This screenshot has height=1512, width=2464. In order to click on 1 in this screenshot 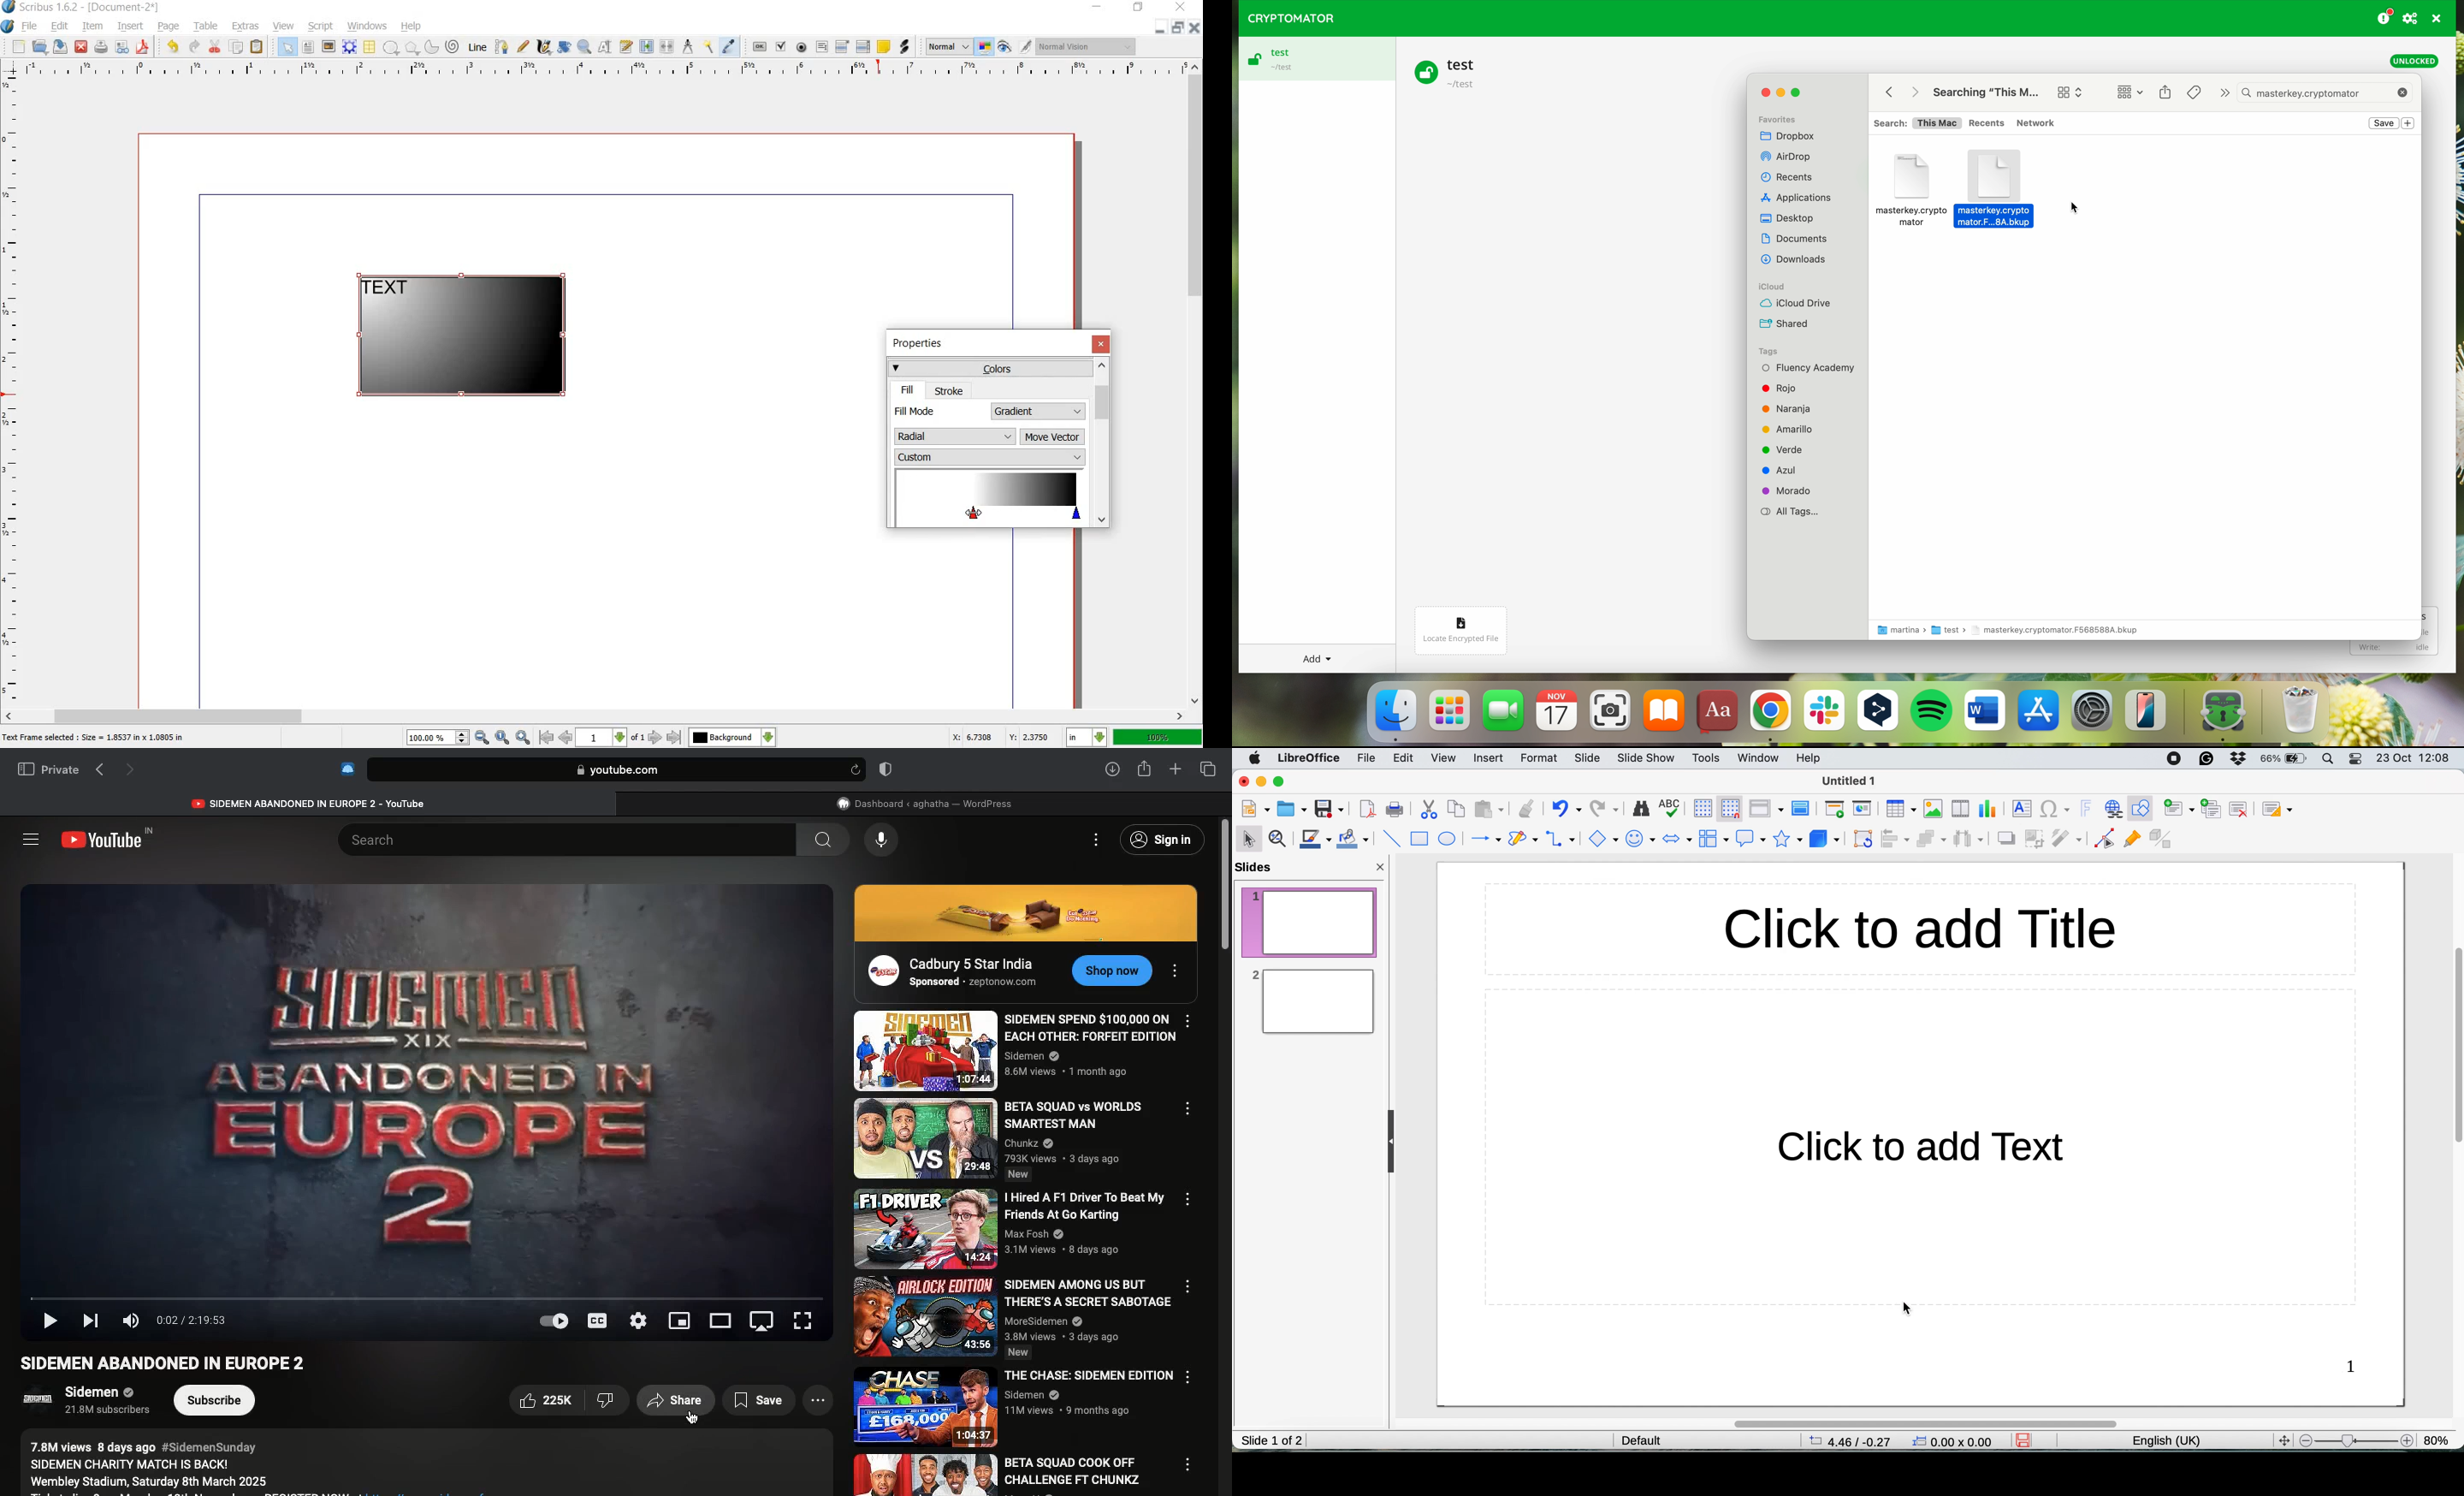, I will do `click(600, 738)`.